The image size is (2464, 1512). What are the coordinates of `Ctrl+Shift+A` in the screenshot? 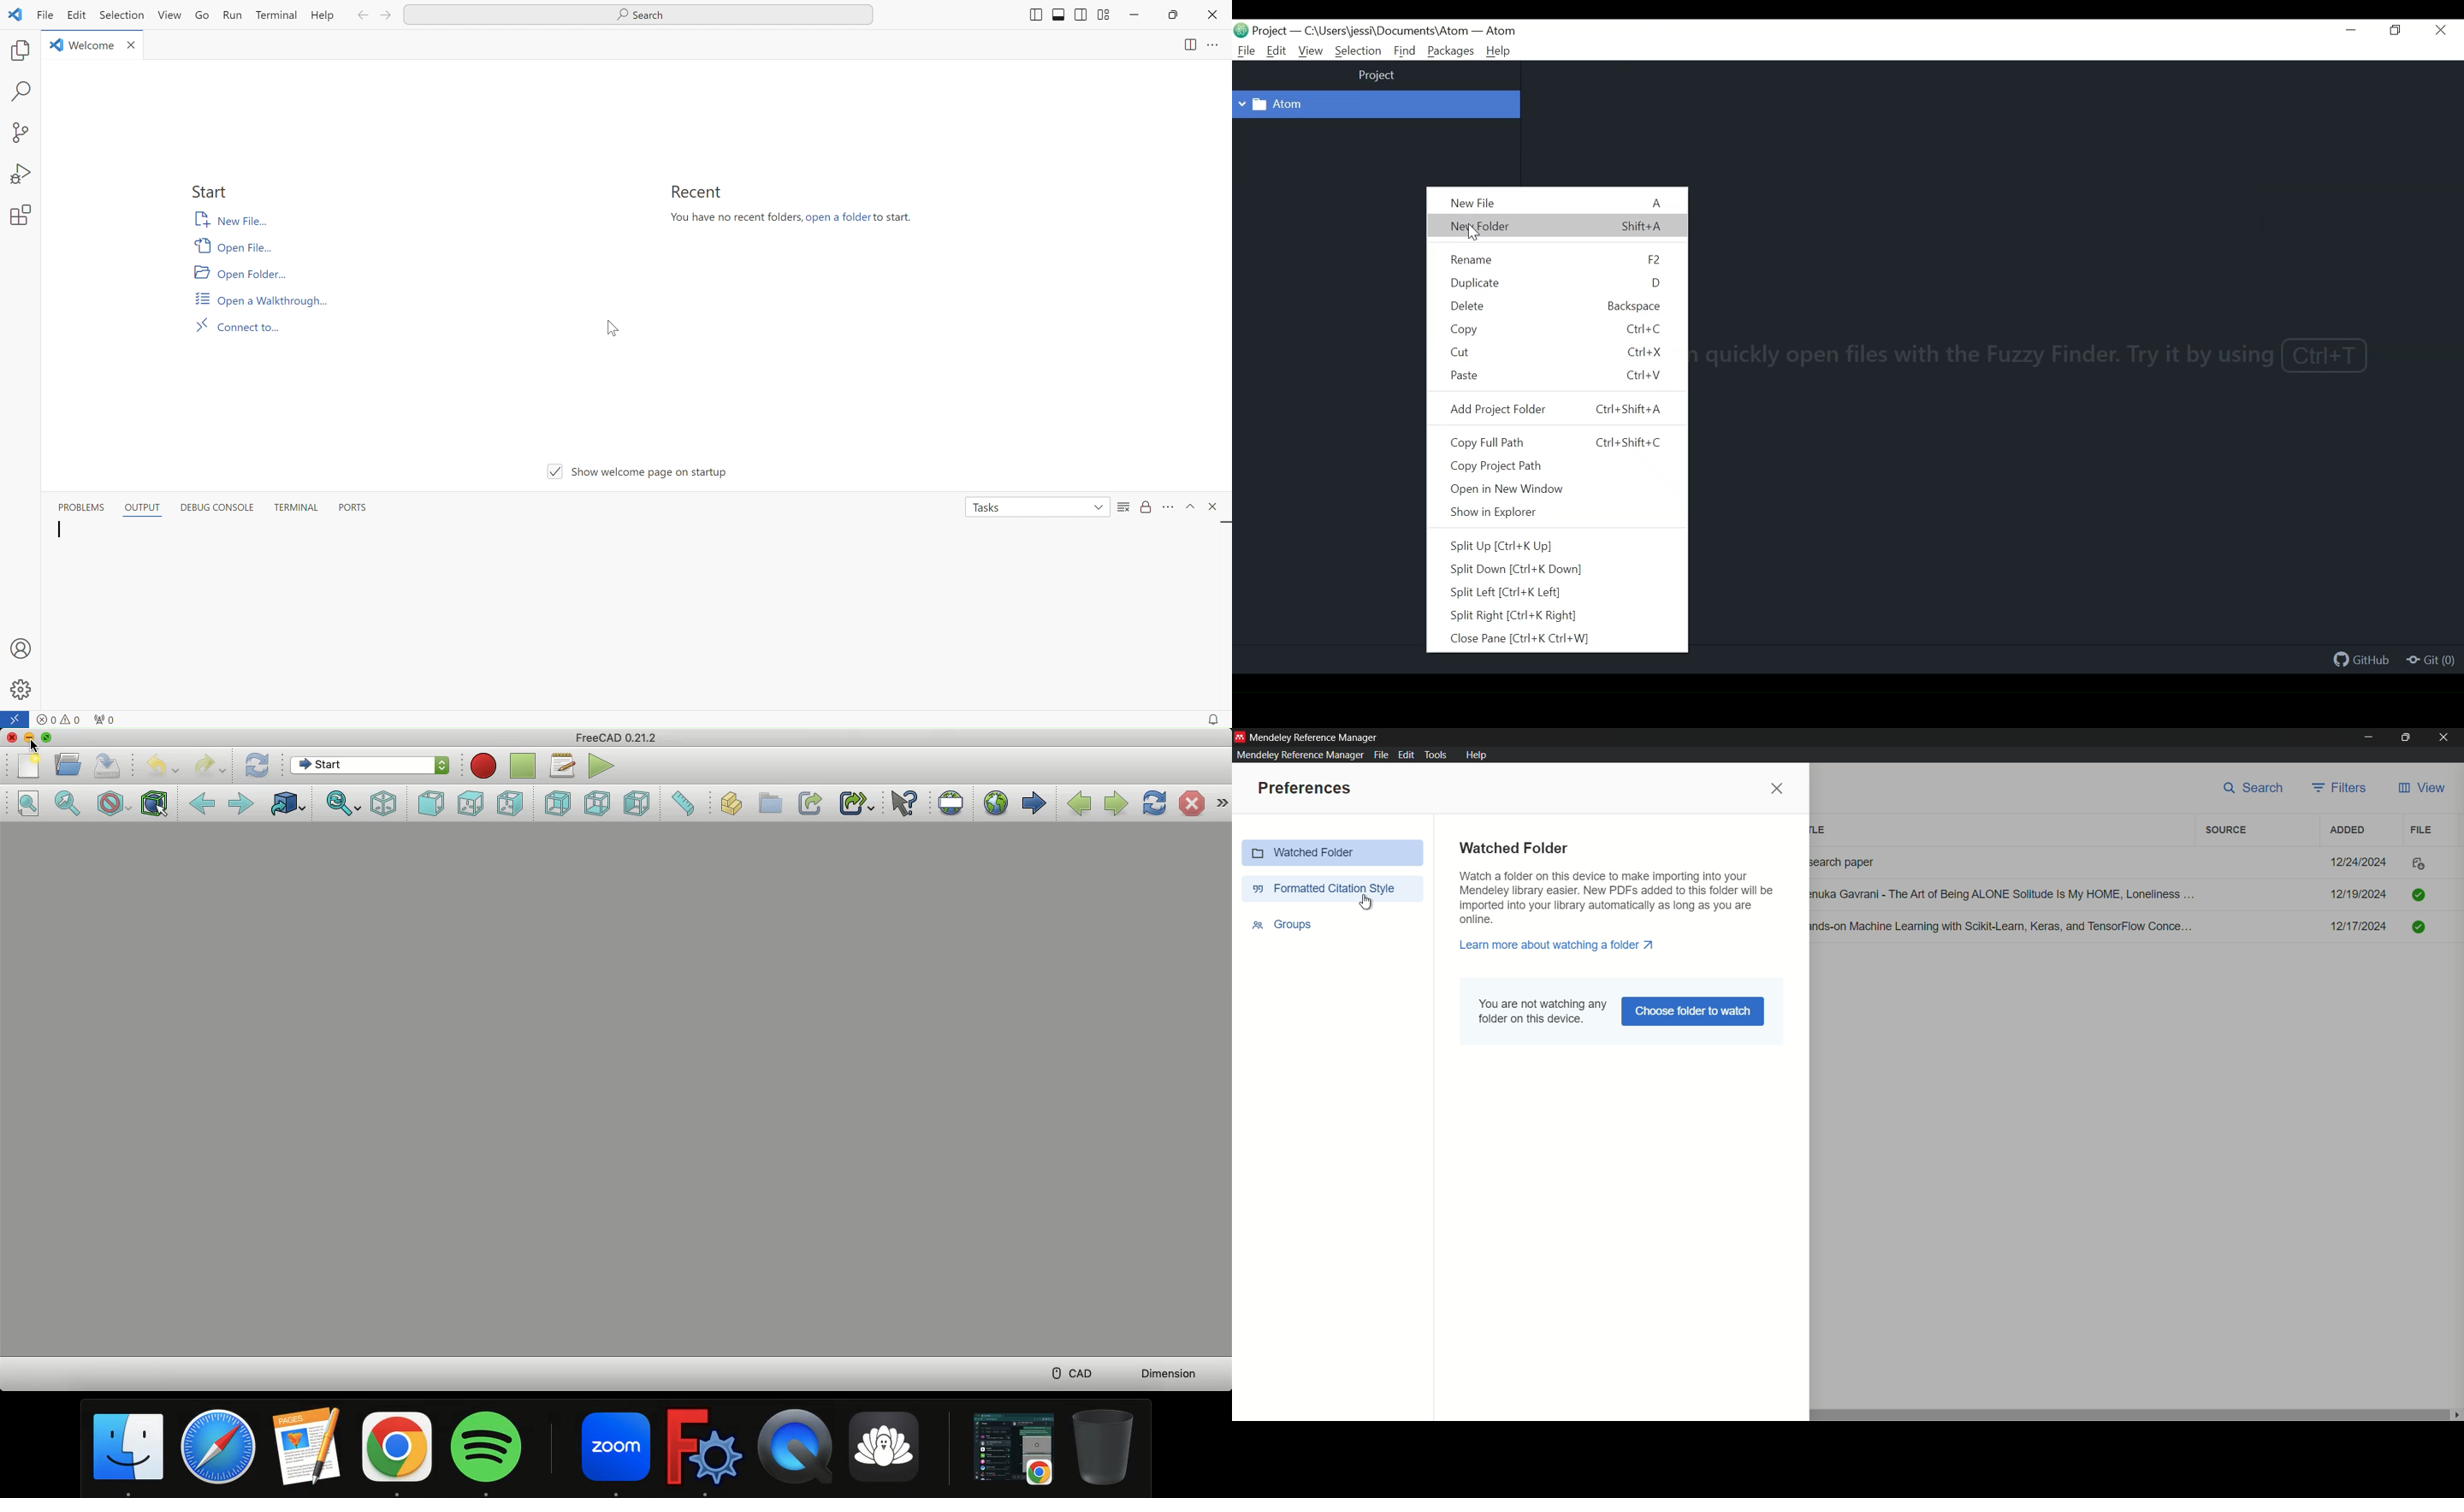 It's located at (1629, 408).